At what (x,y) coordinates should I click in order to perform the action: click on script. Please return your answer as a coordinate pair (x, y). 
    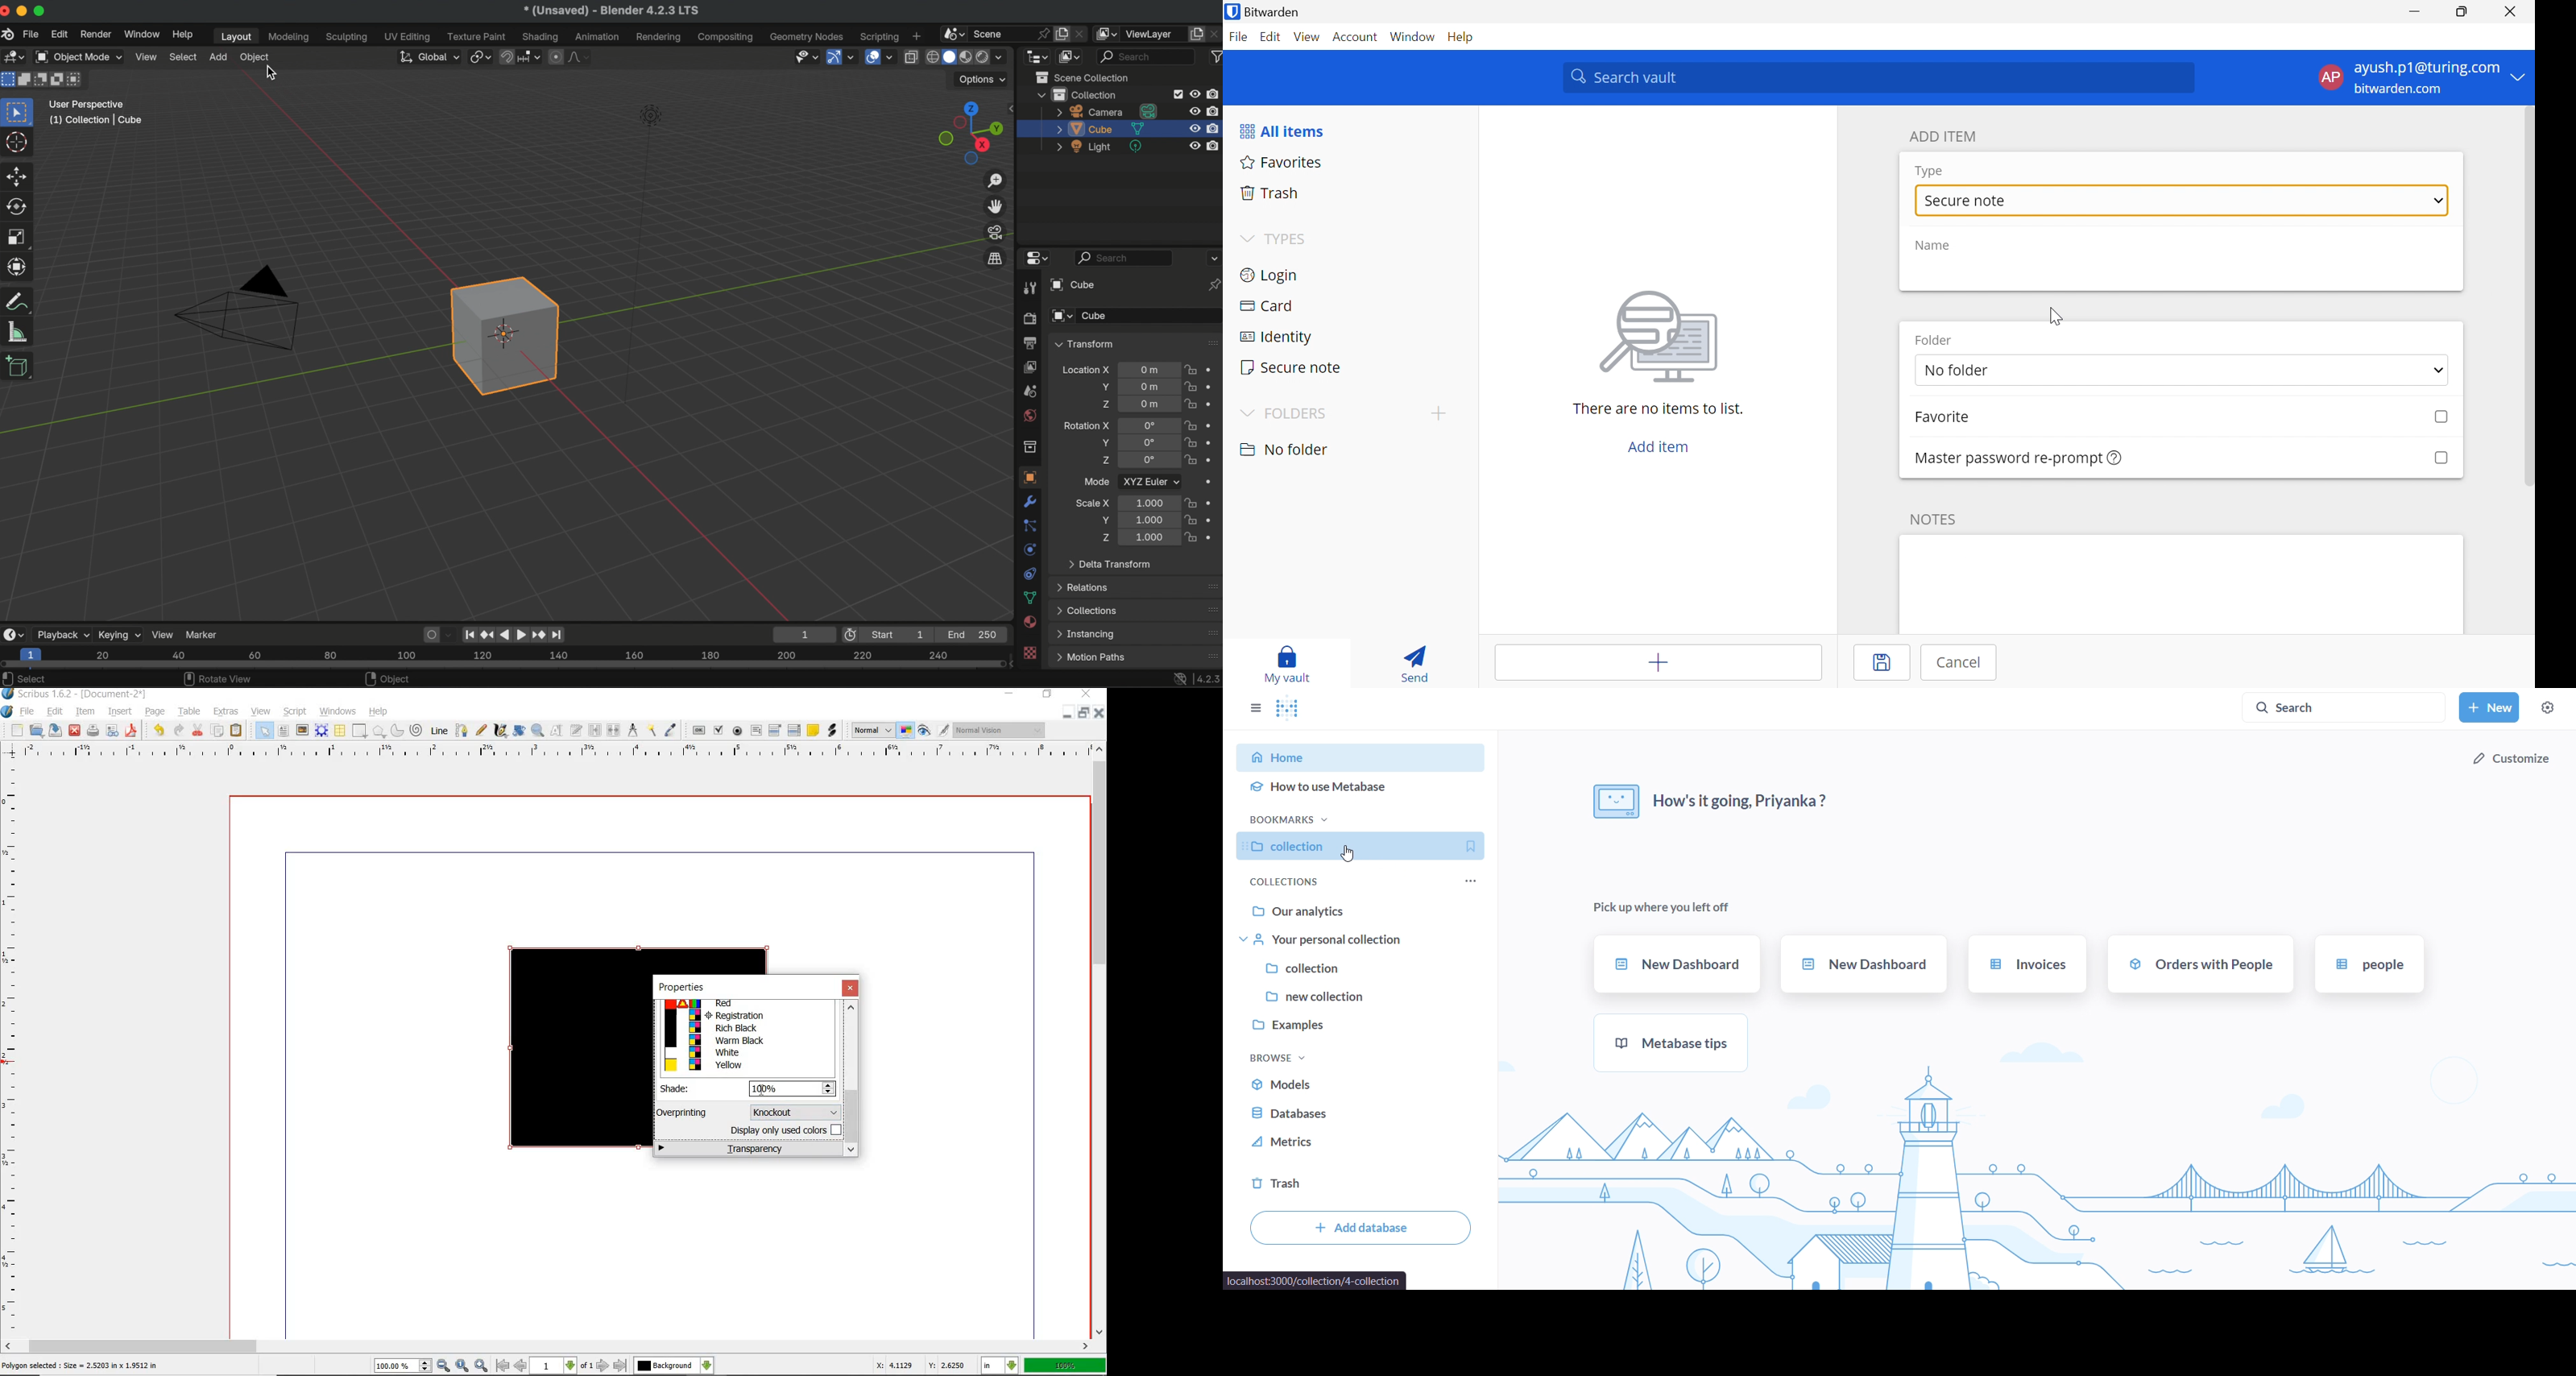
    Looking at the image, I should click on (296, 712).